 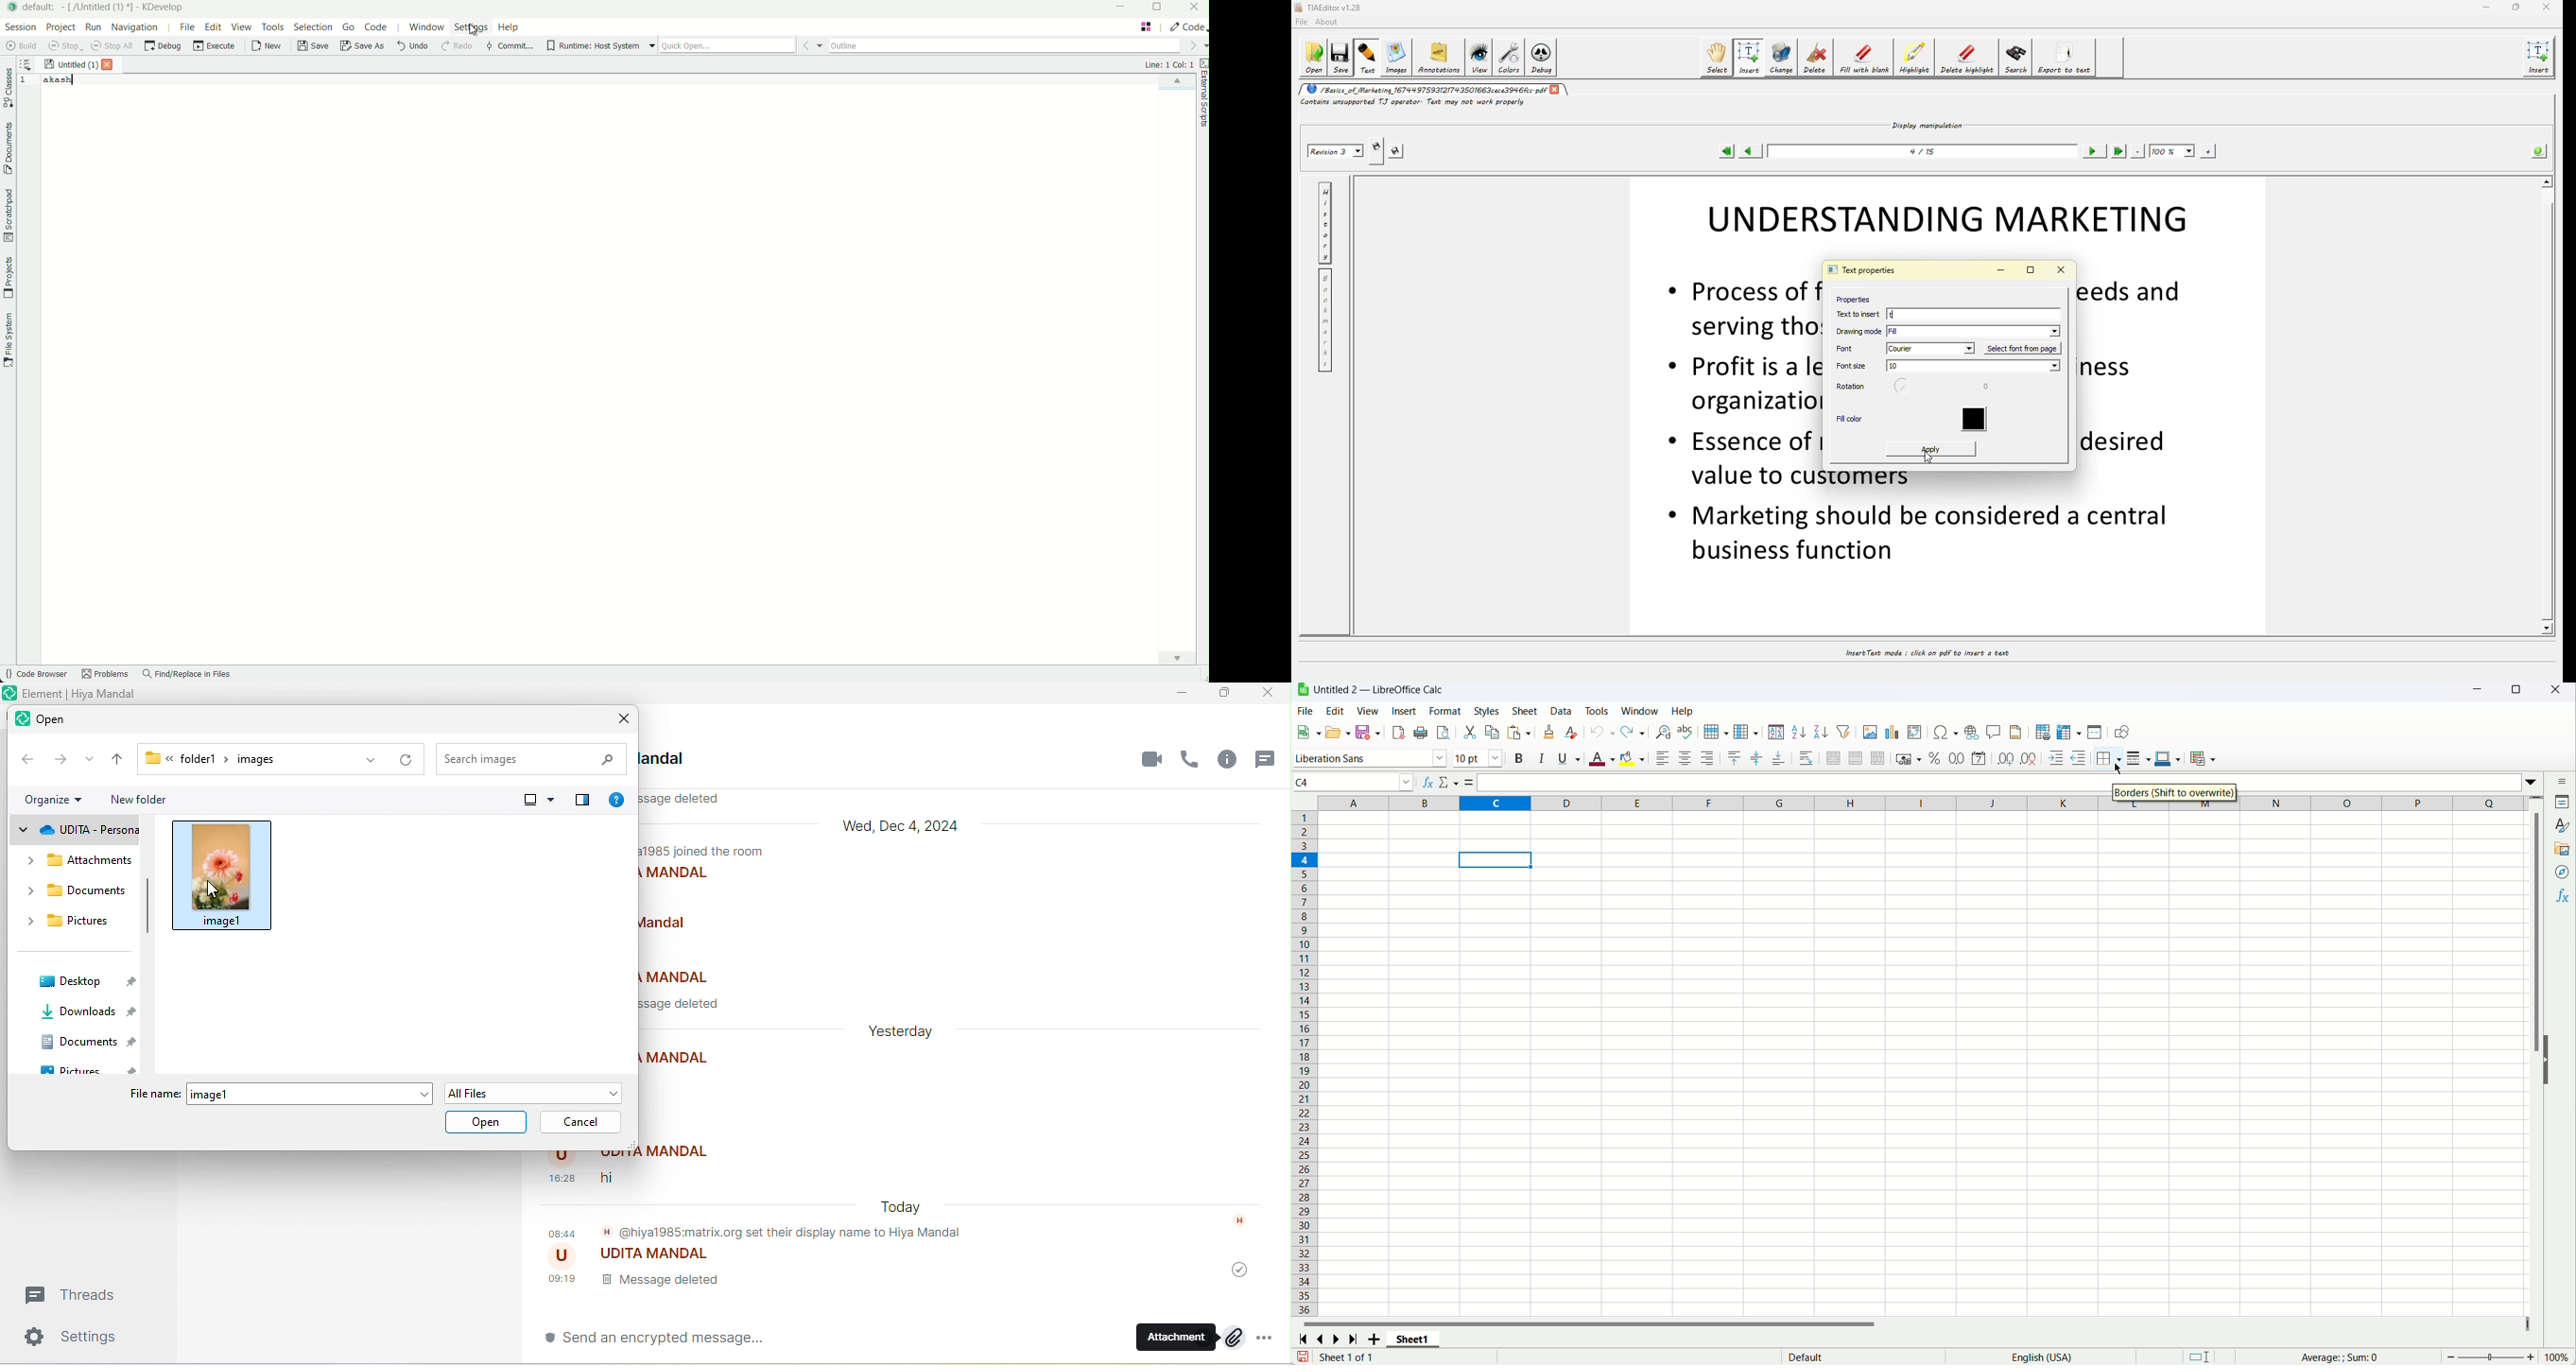 What do you see at coordinates (1471, 733) in the screenshot?
I see `Cut` at bounding box center [1471, 733].